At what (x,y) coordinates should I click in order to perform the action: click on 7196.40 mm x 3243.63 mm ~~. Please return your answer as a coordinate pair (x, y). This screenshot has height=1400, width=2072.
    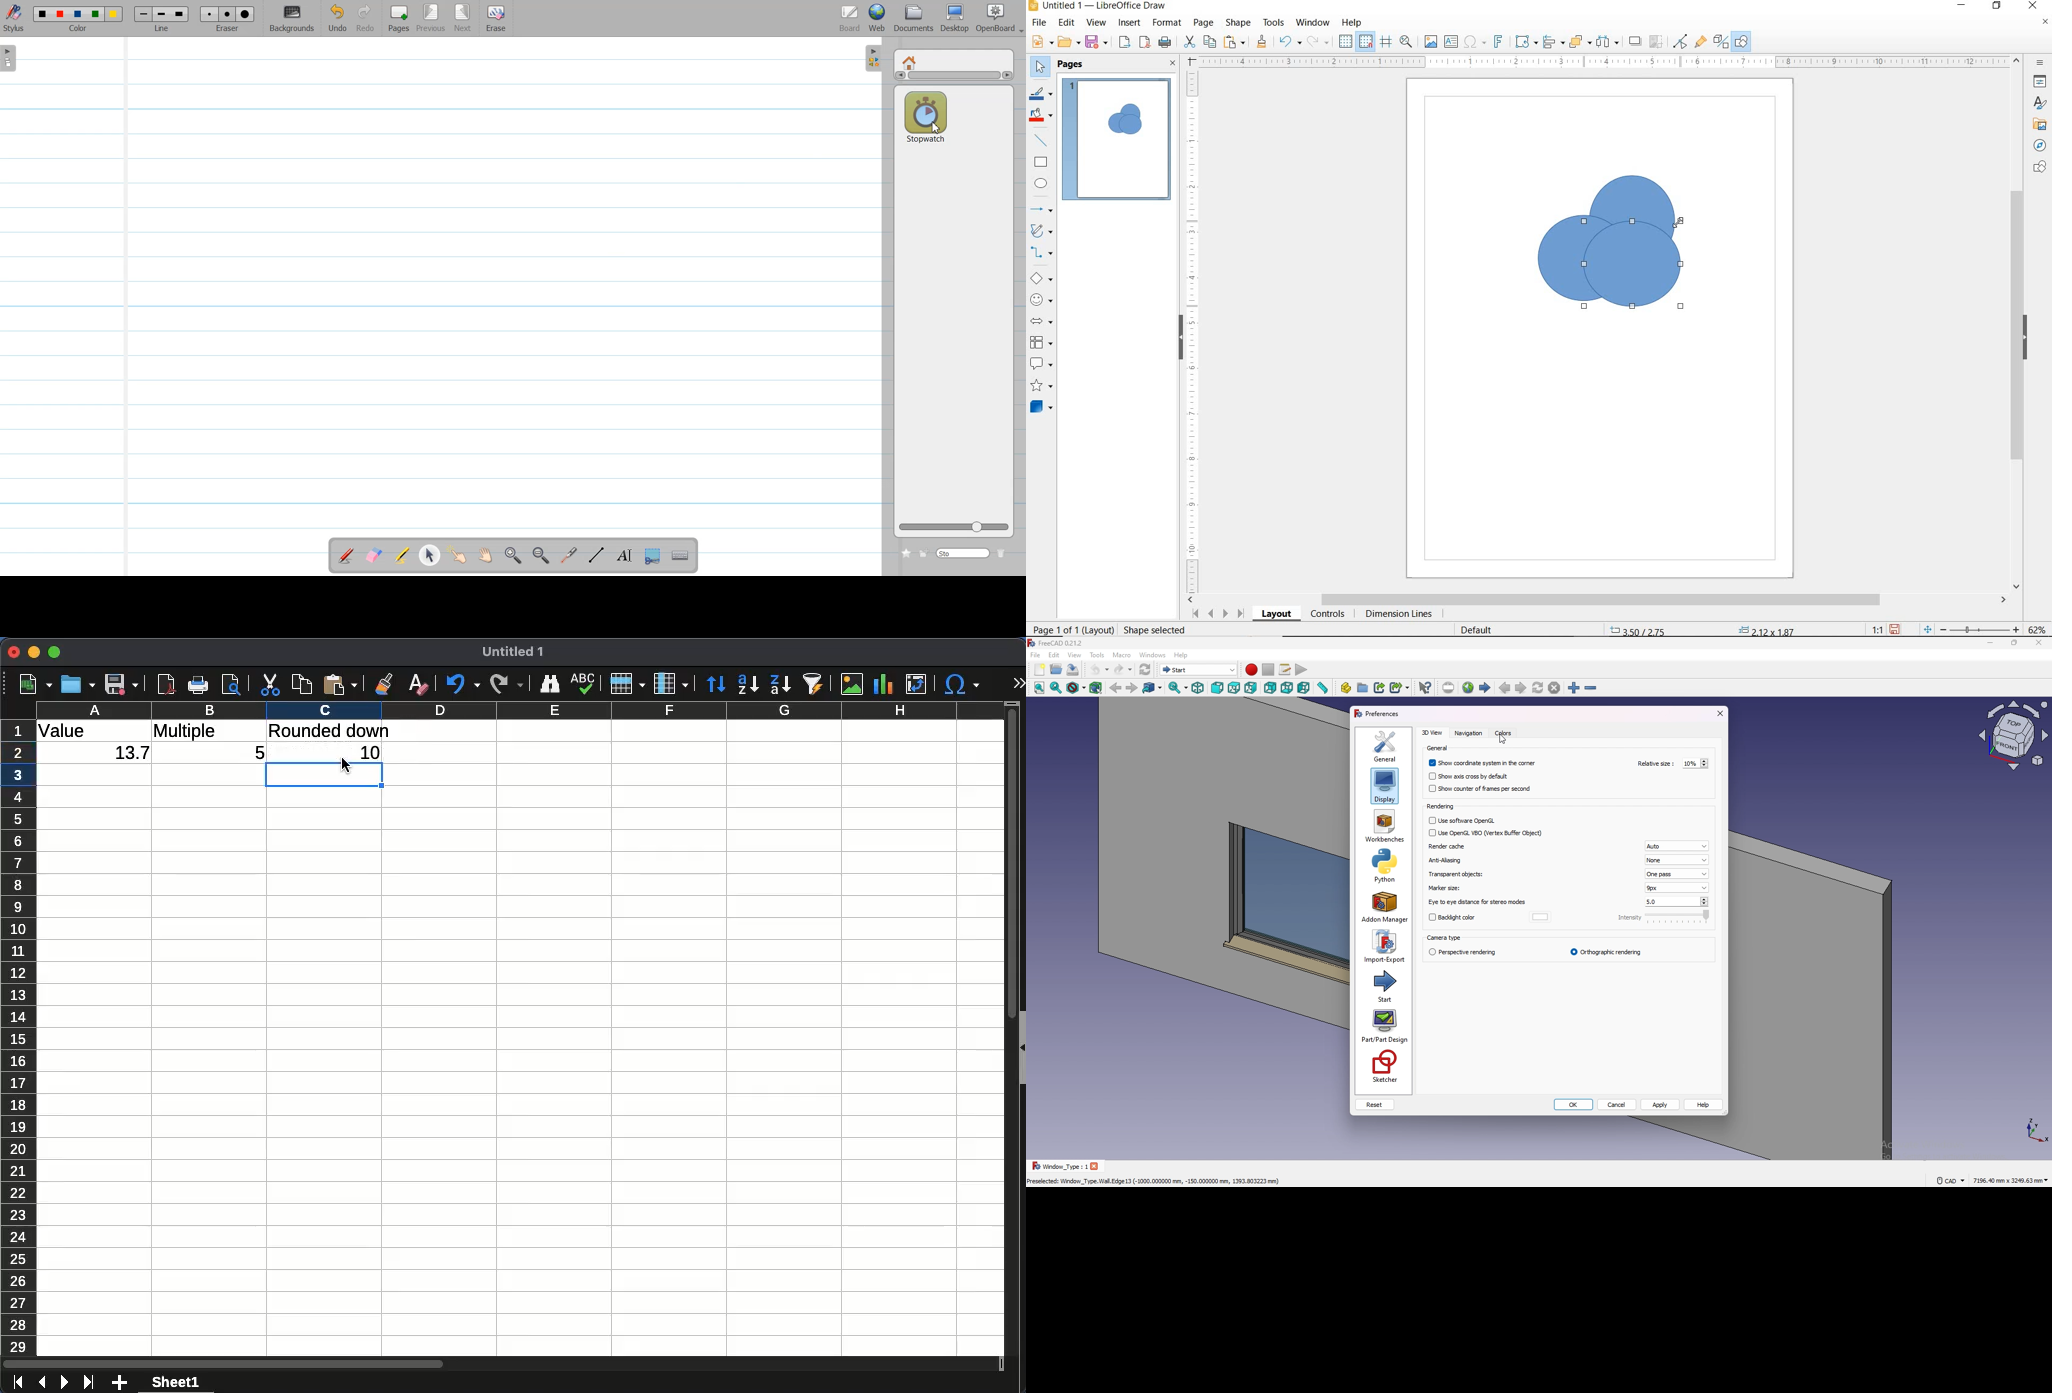
    Looking at the image, I should click on (2010, 1180).